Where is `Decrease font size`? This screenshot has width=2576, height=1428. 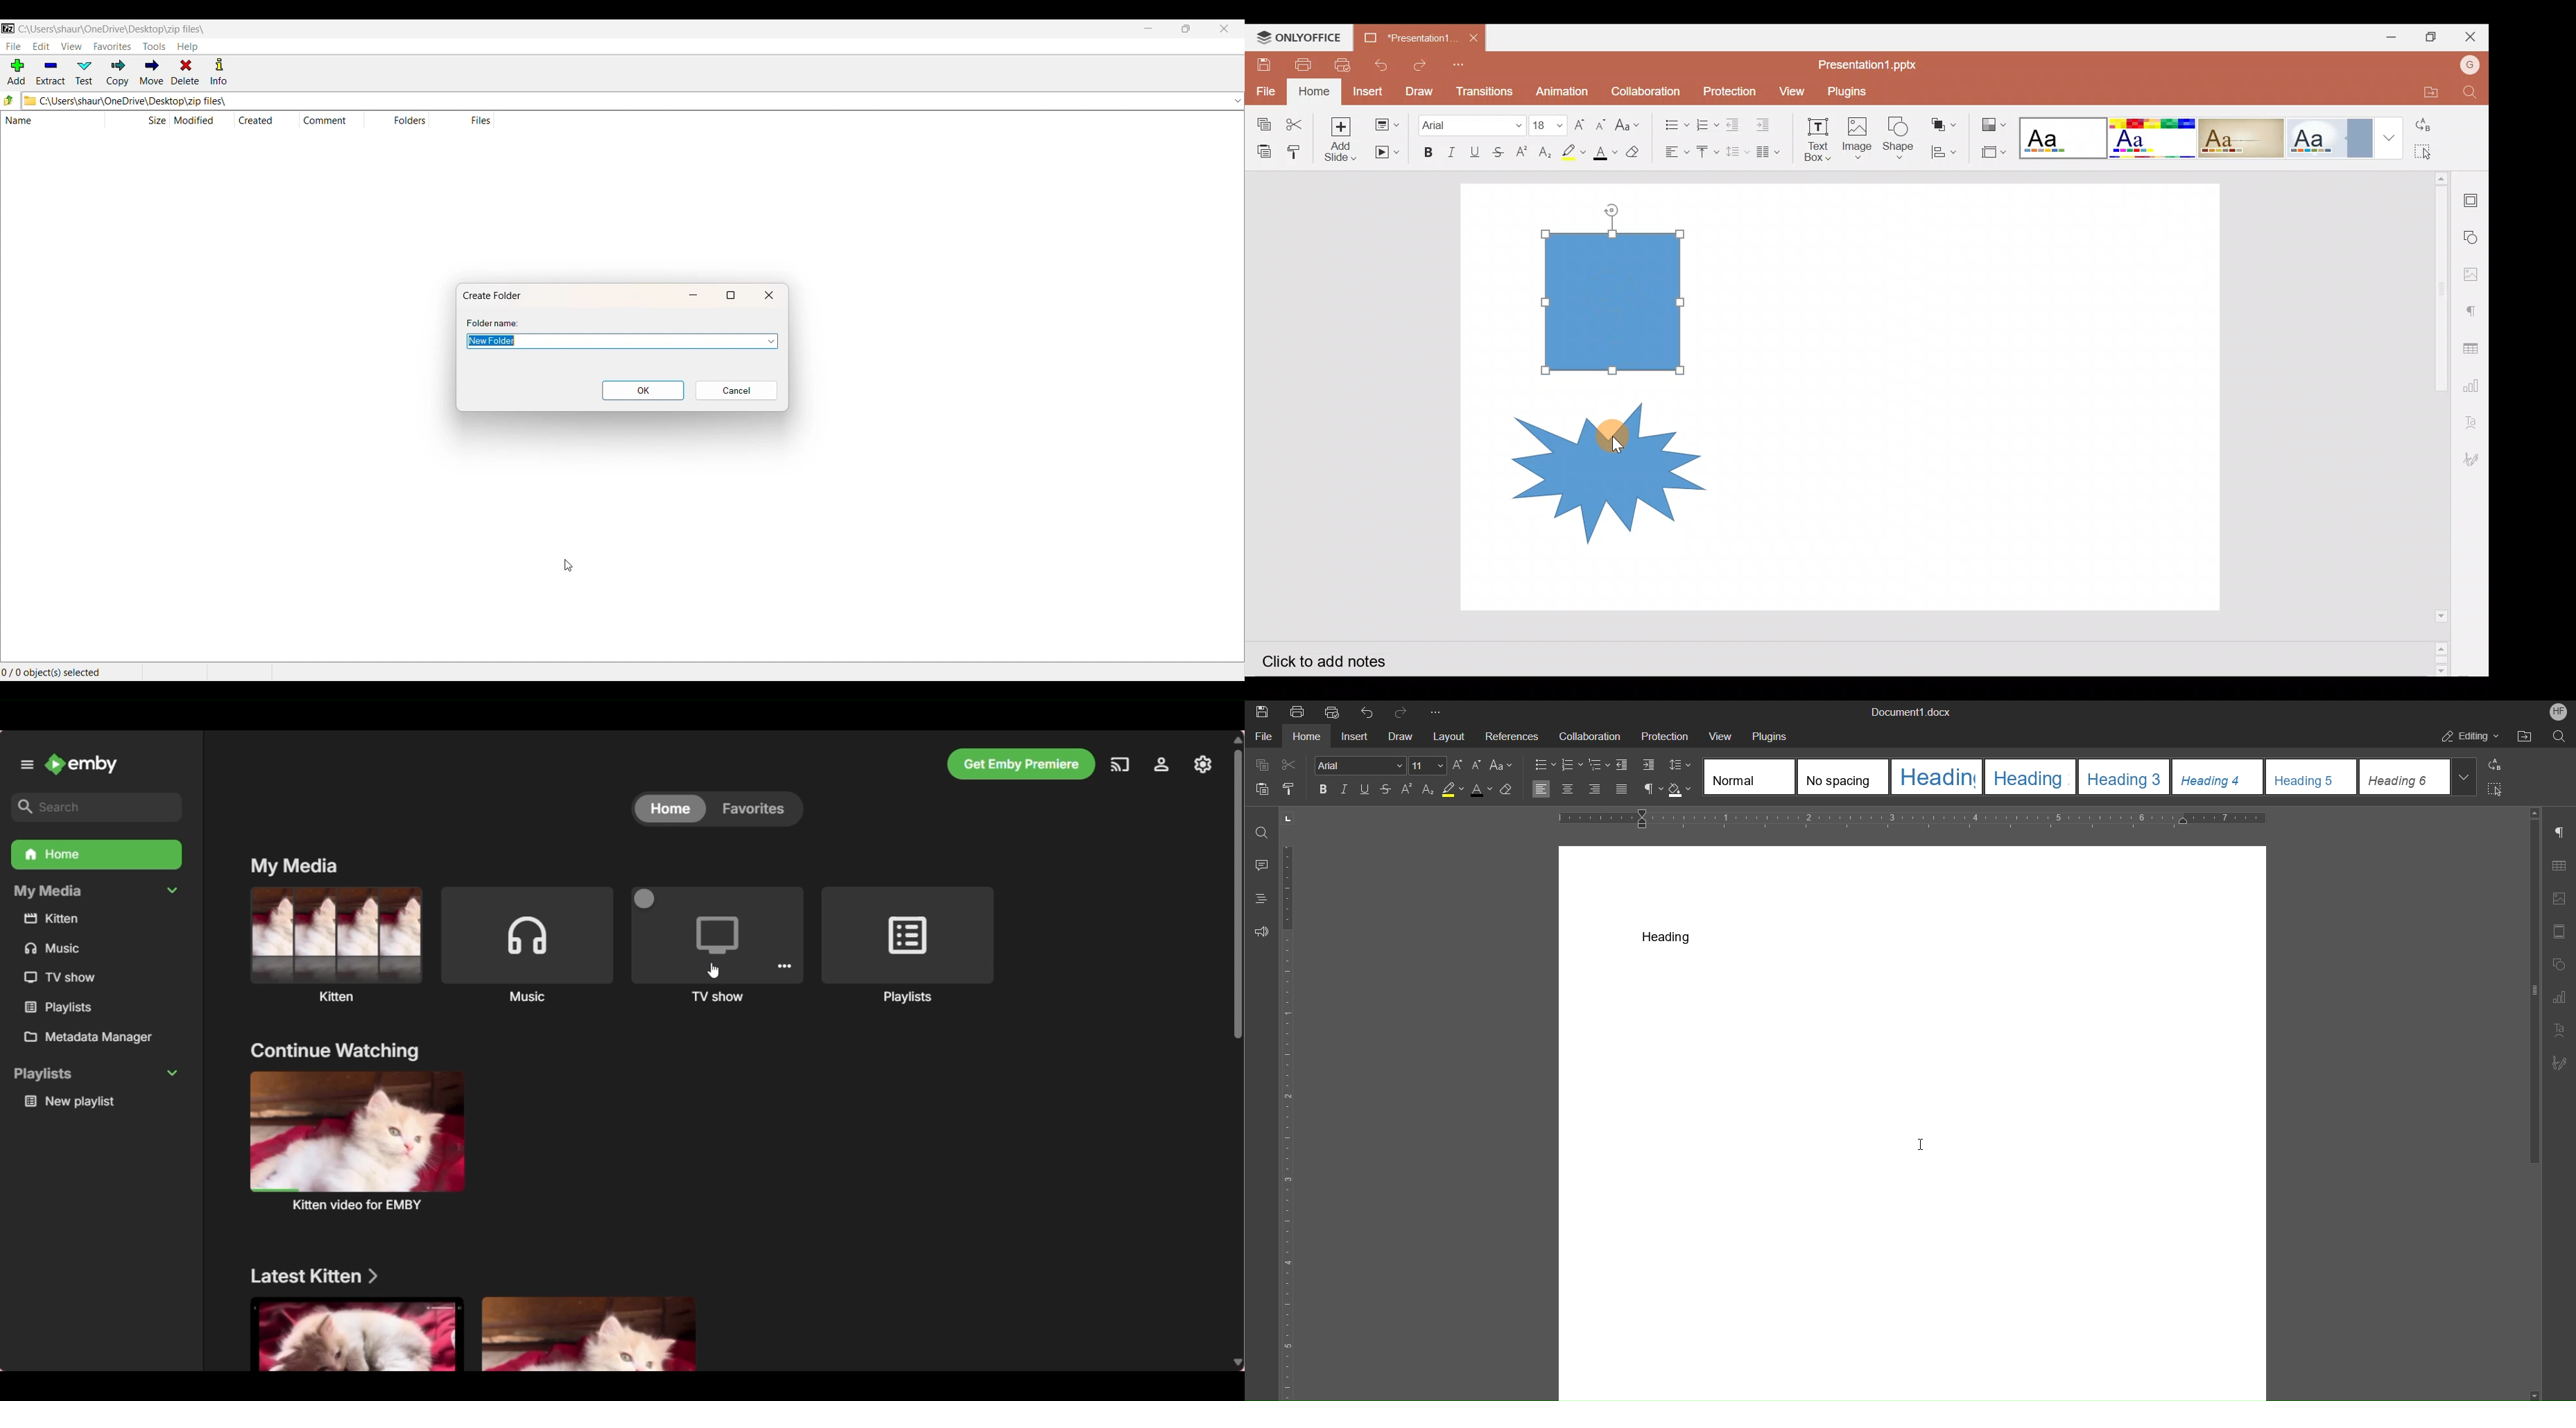 Decrease font size is located at coordinates (1603, 123).